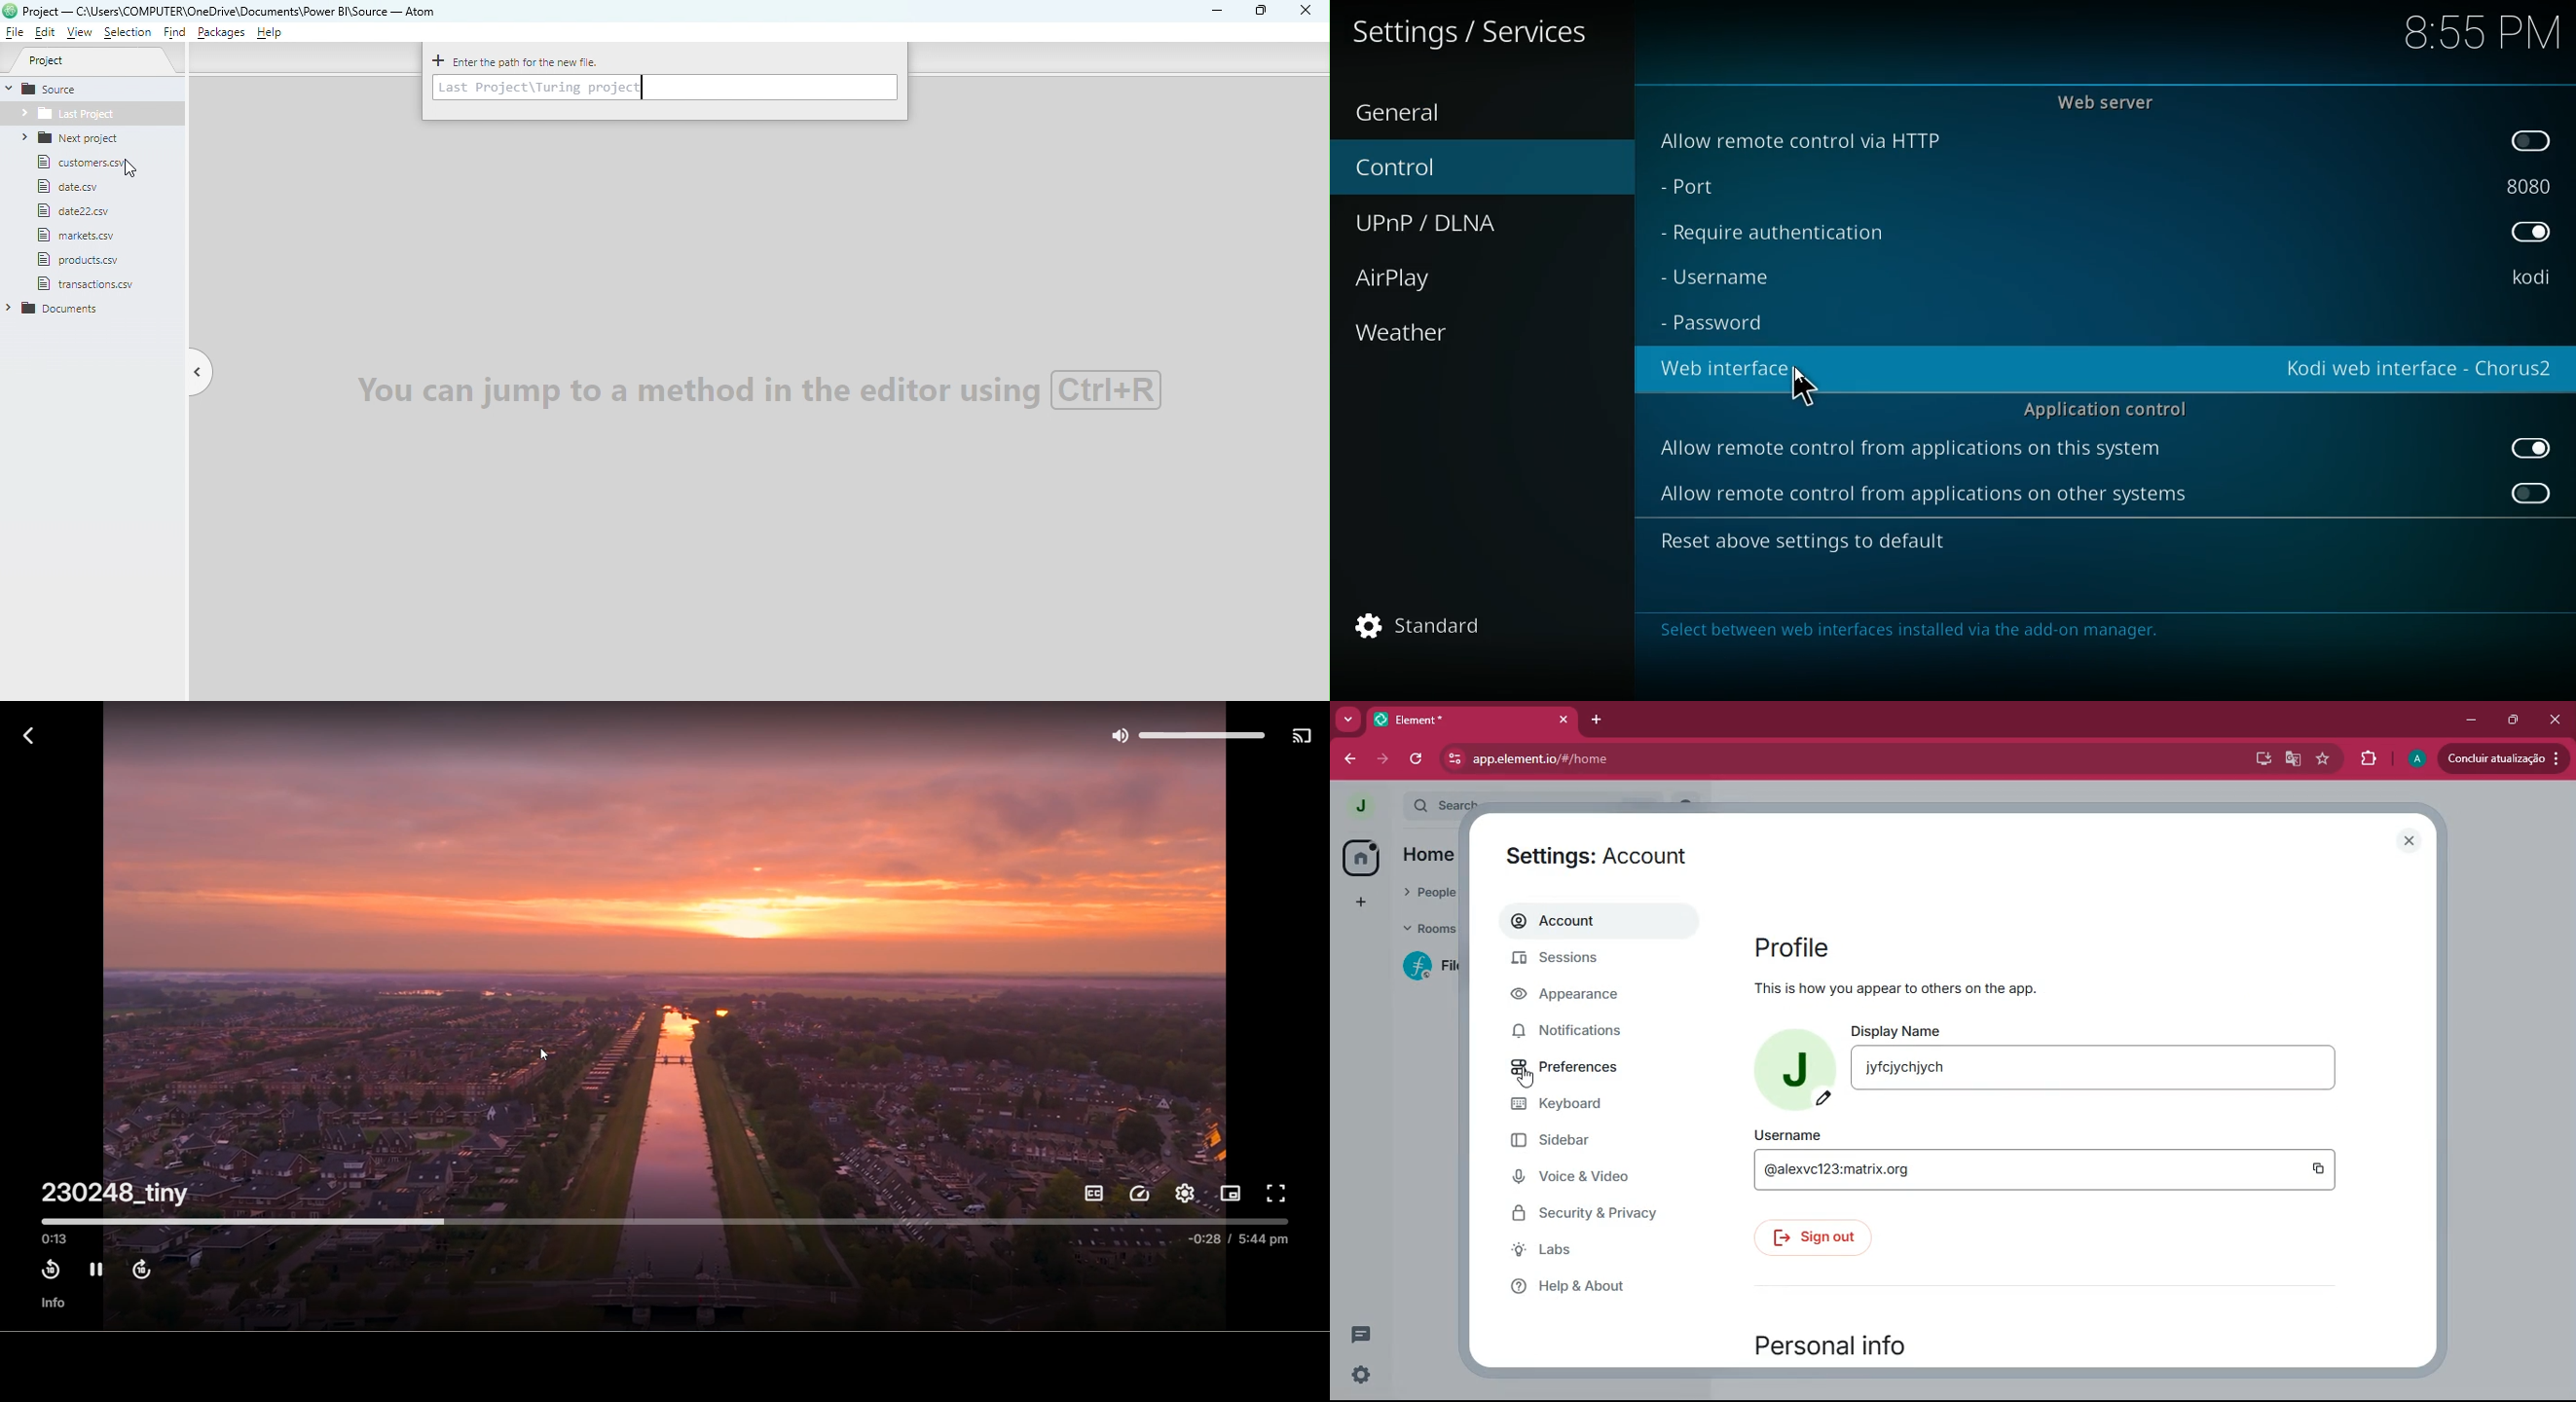  I want to click on close, so click(2557, 722).